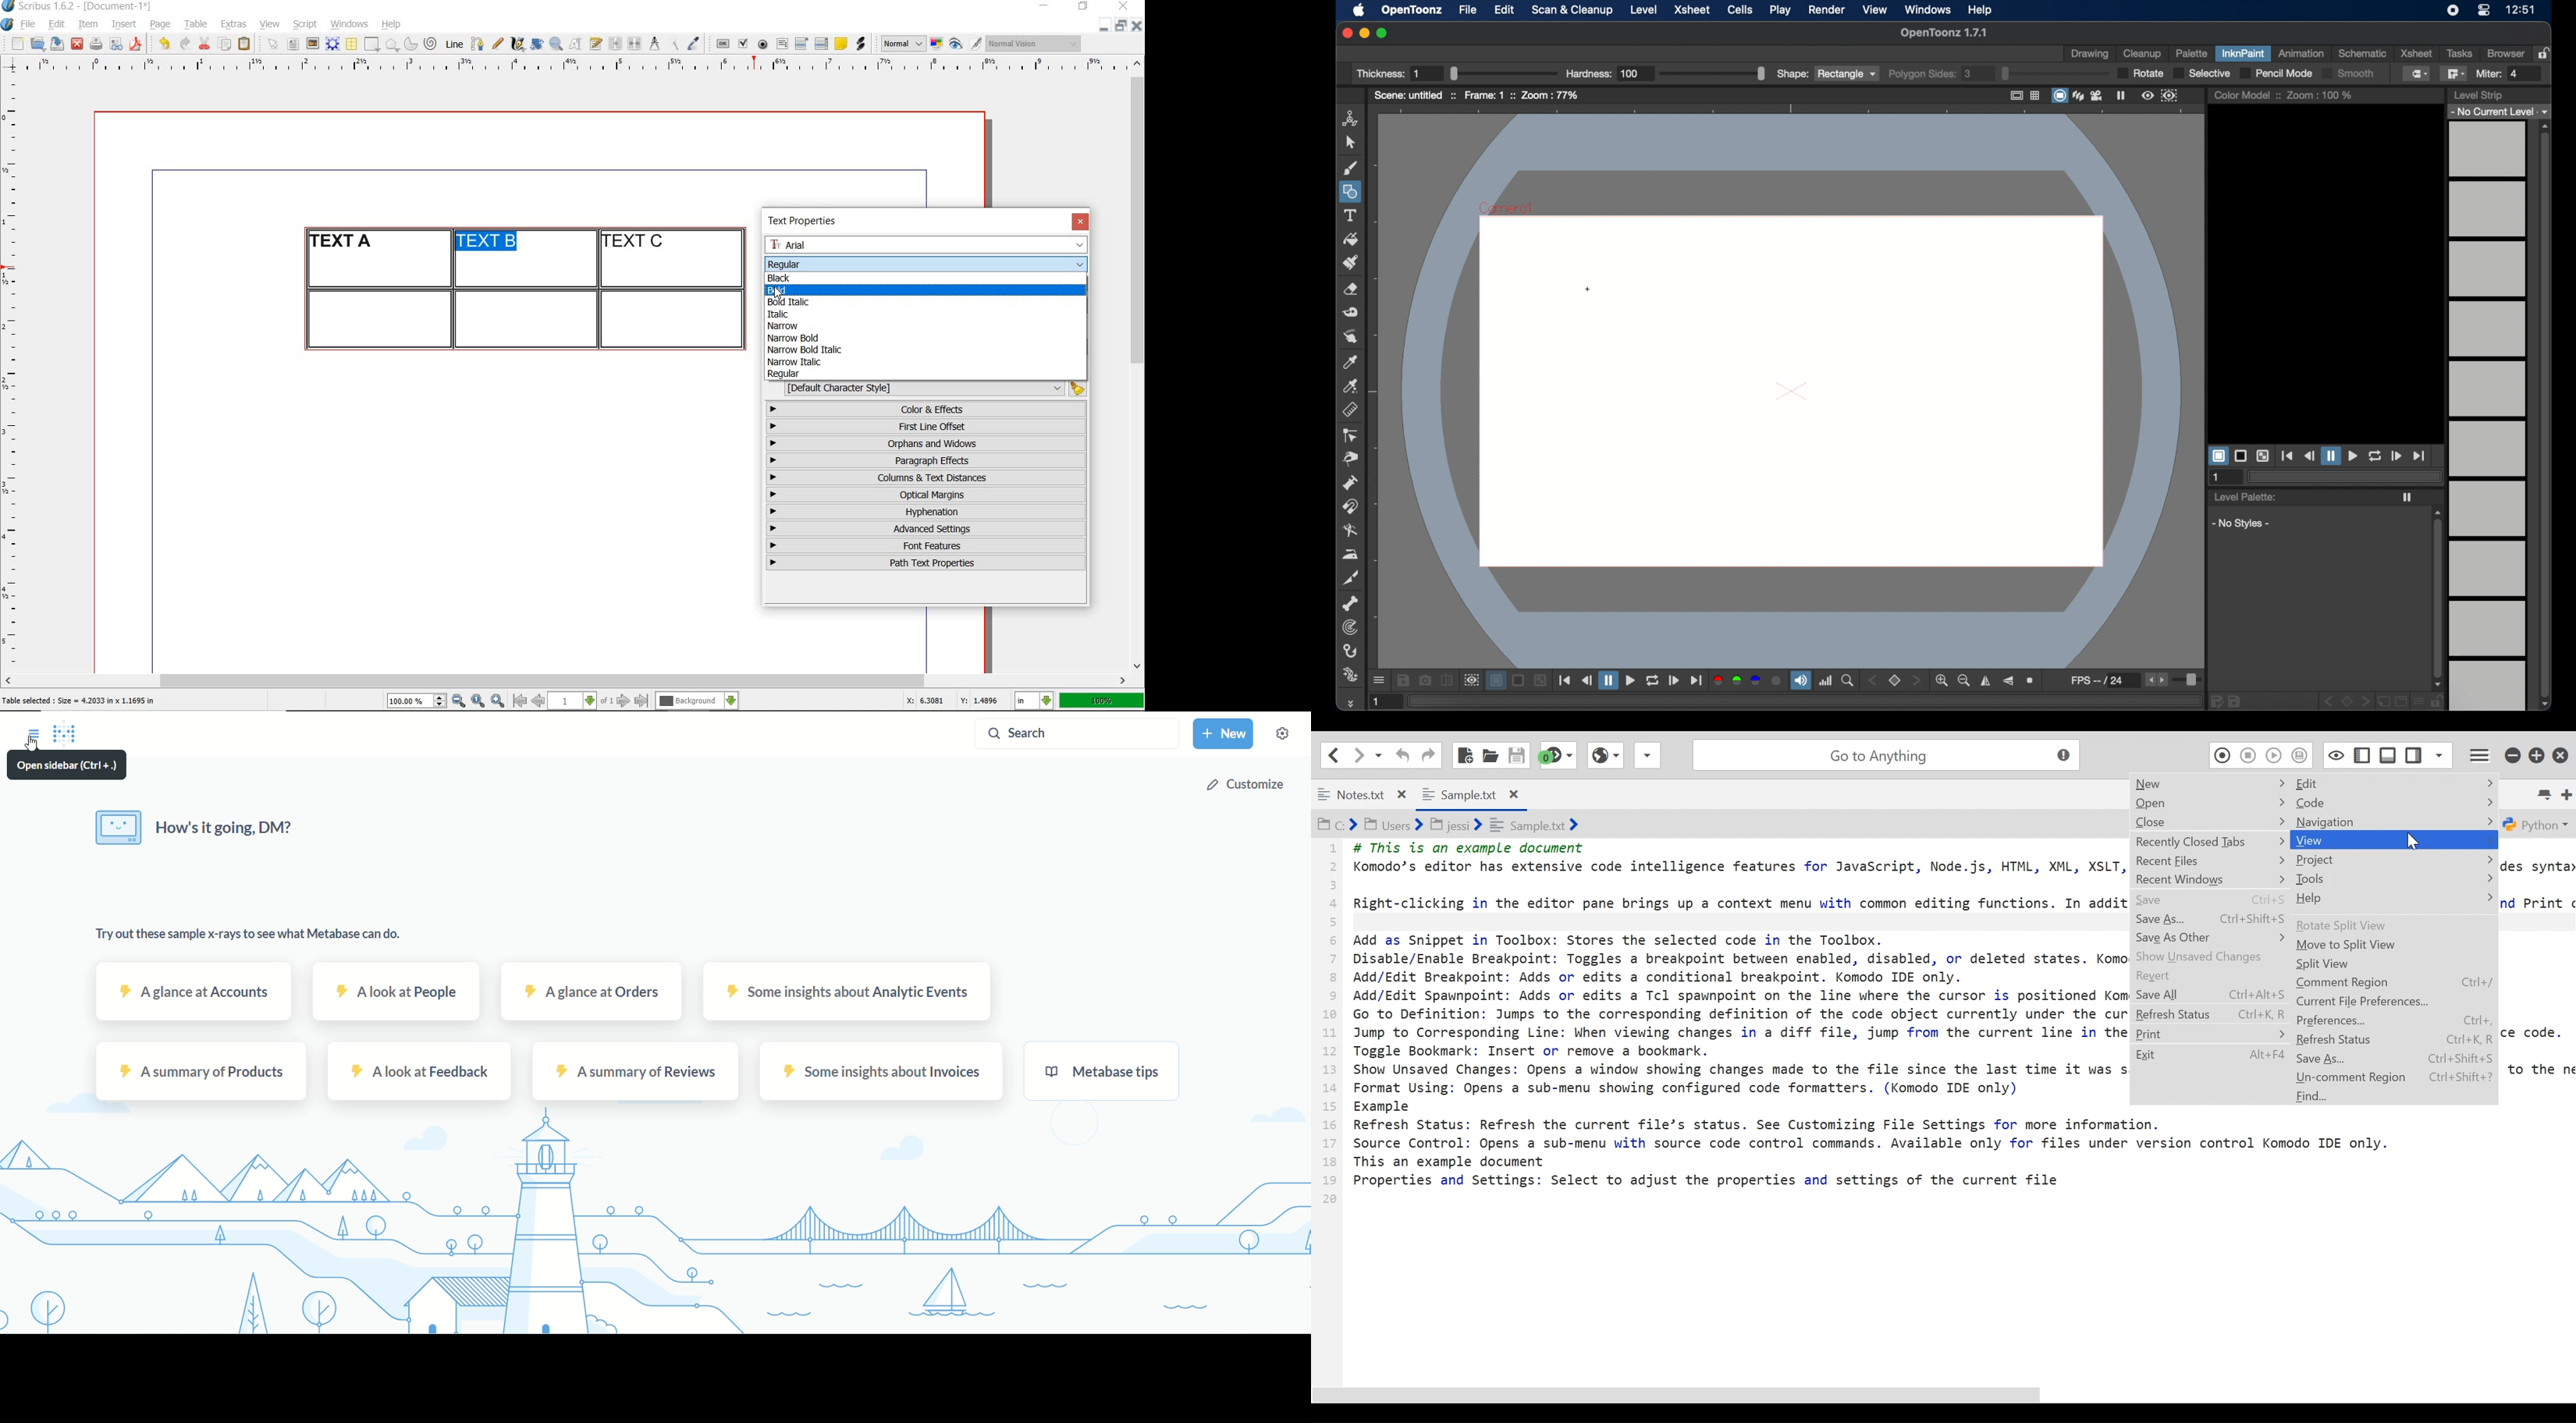 The width and height of the screenshot is (2576, 1428). Describe the element at coordinates (1694, 11) in the screenshot. I see `xsheet` at that location.